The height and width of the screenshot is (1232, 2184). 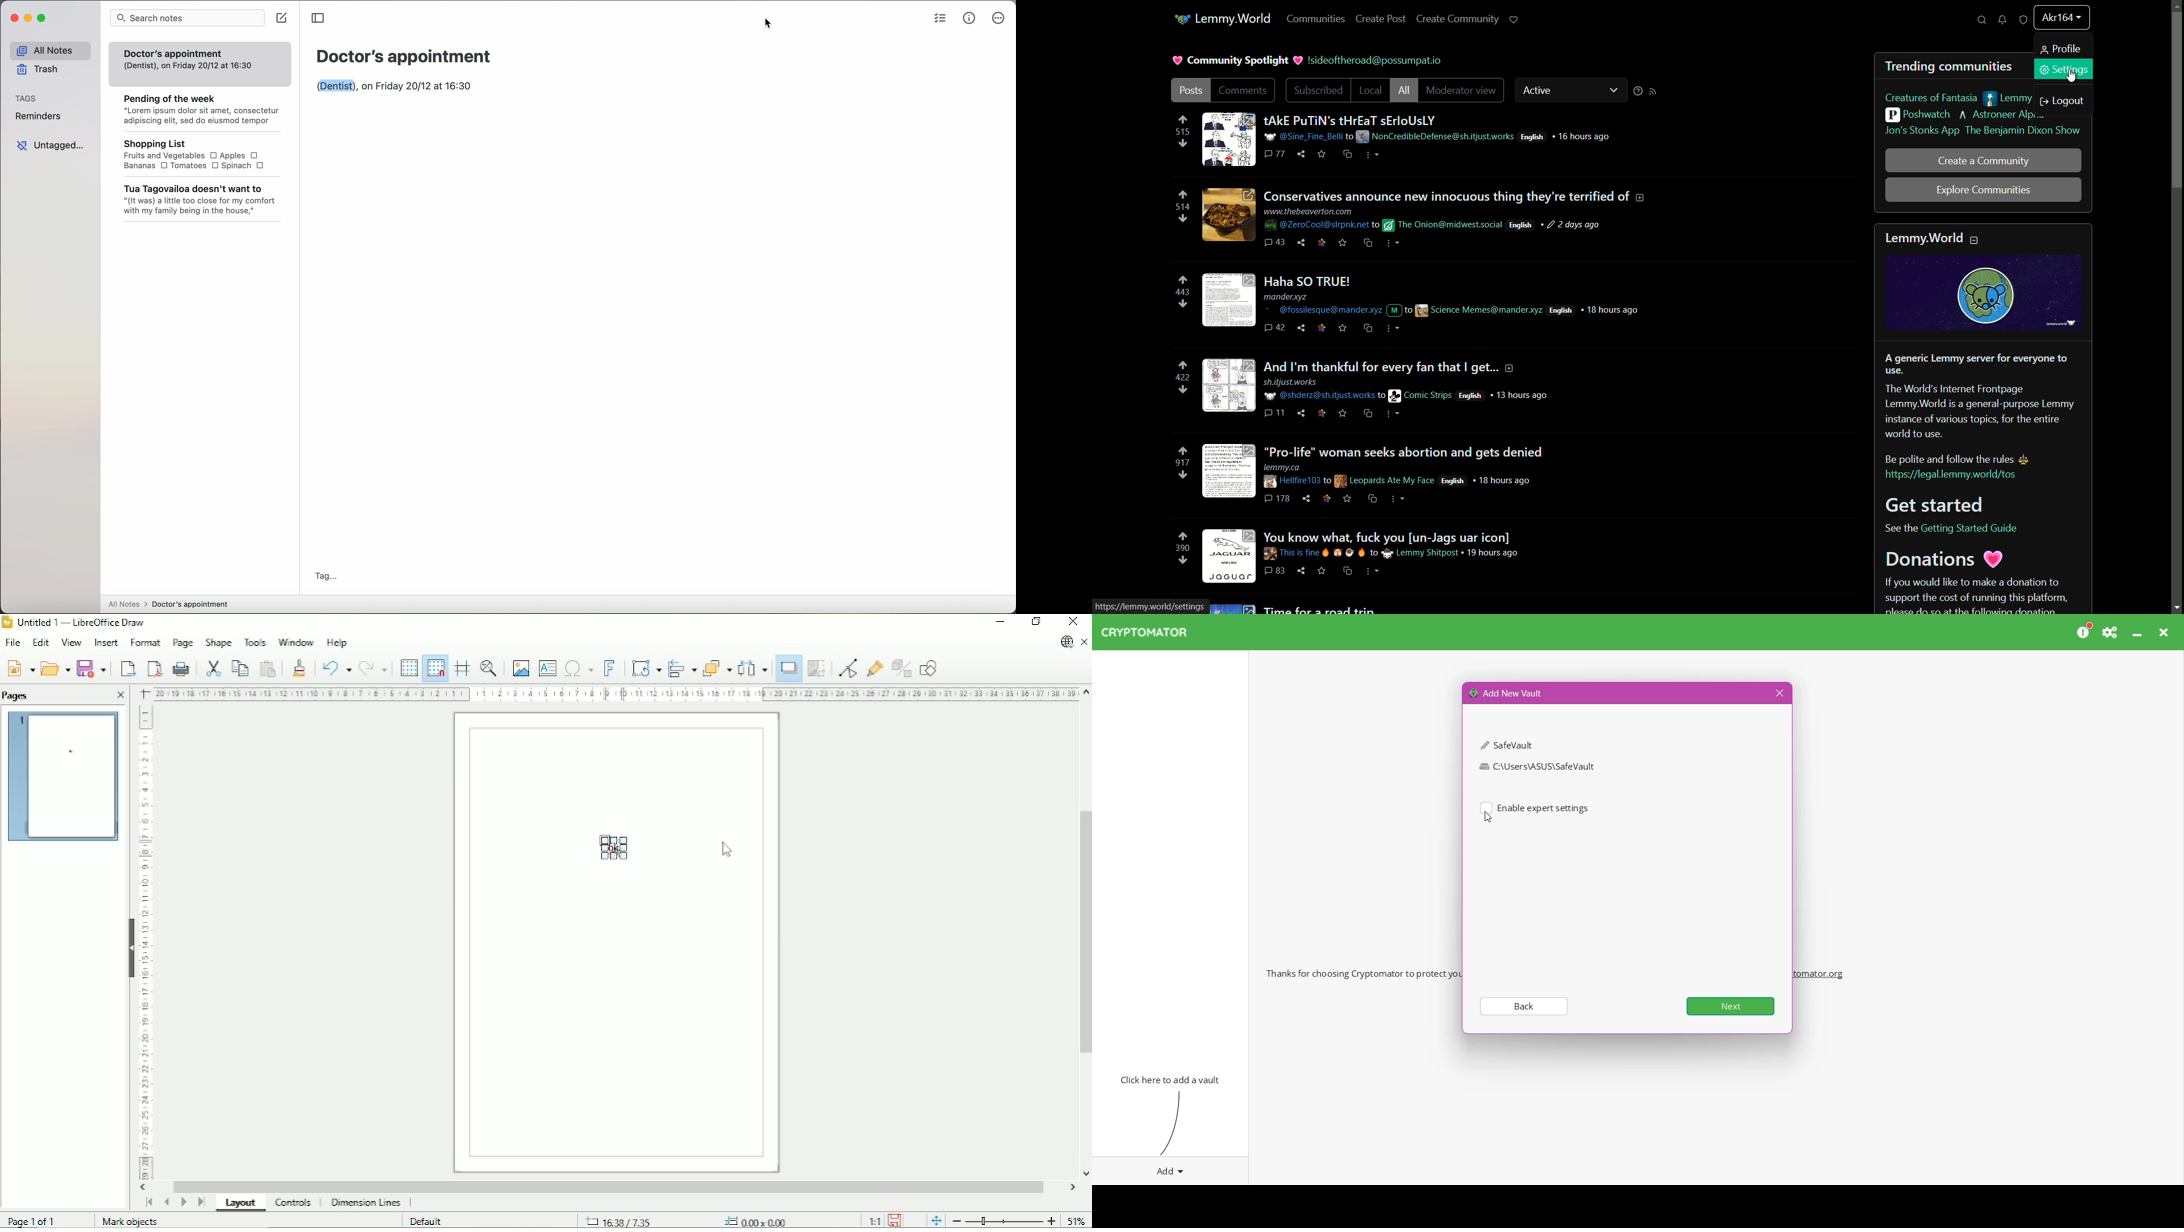 What do you see at coordinates (1778, 694) in the screenshot?
I see `Close` at bounding box center [1778, 694].